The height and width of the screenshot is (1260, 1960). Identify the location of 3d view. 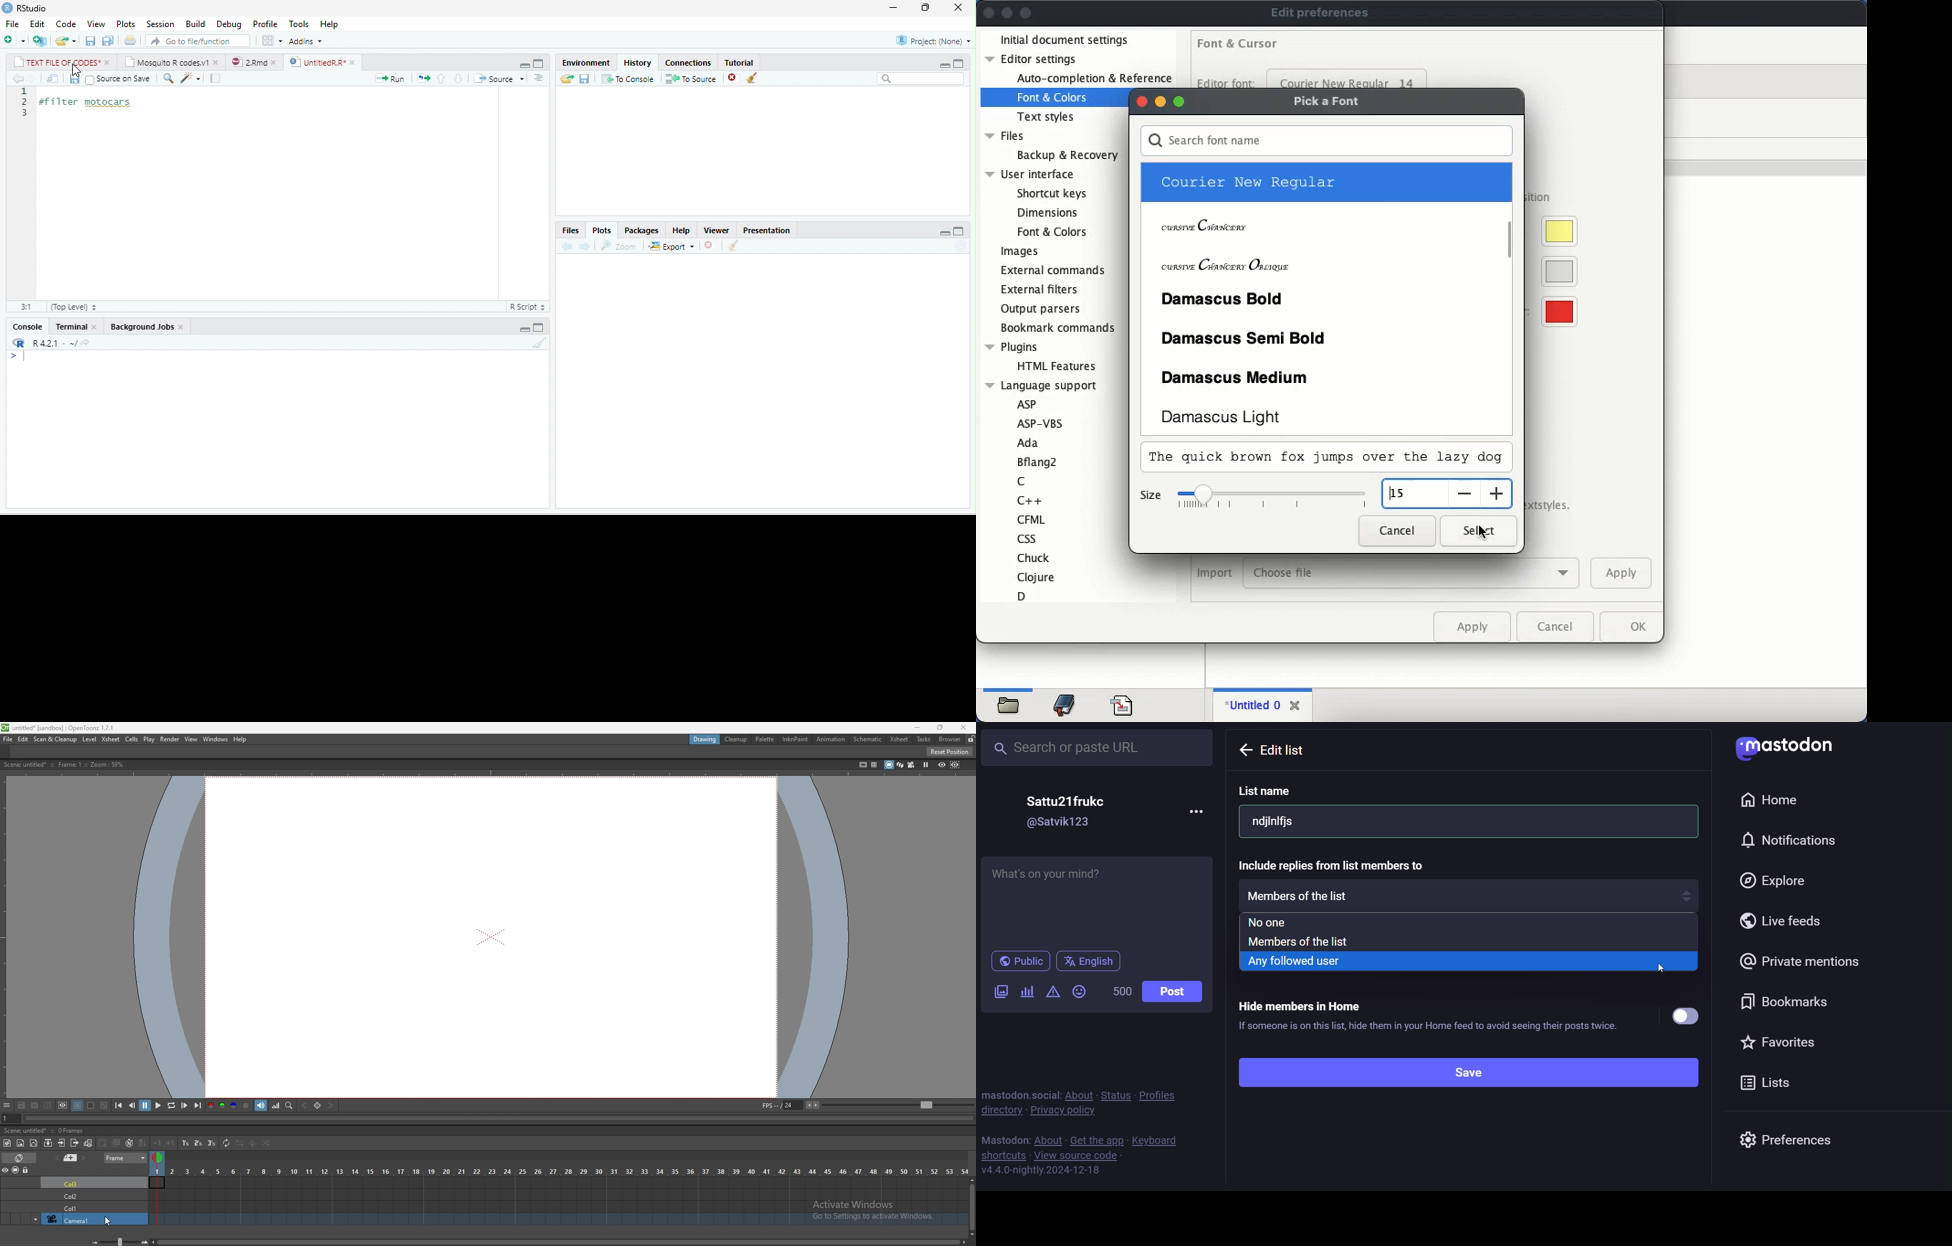
(899, 764).